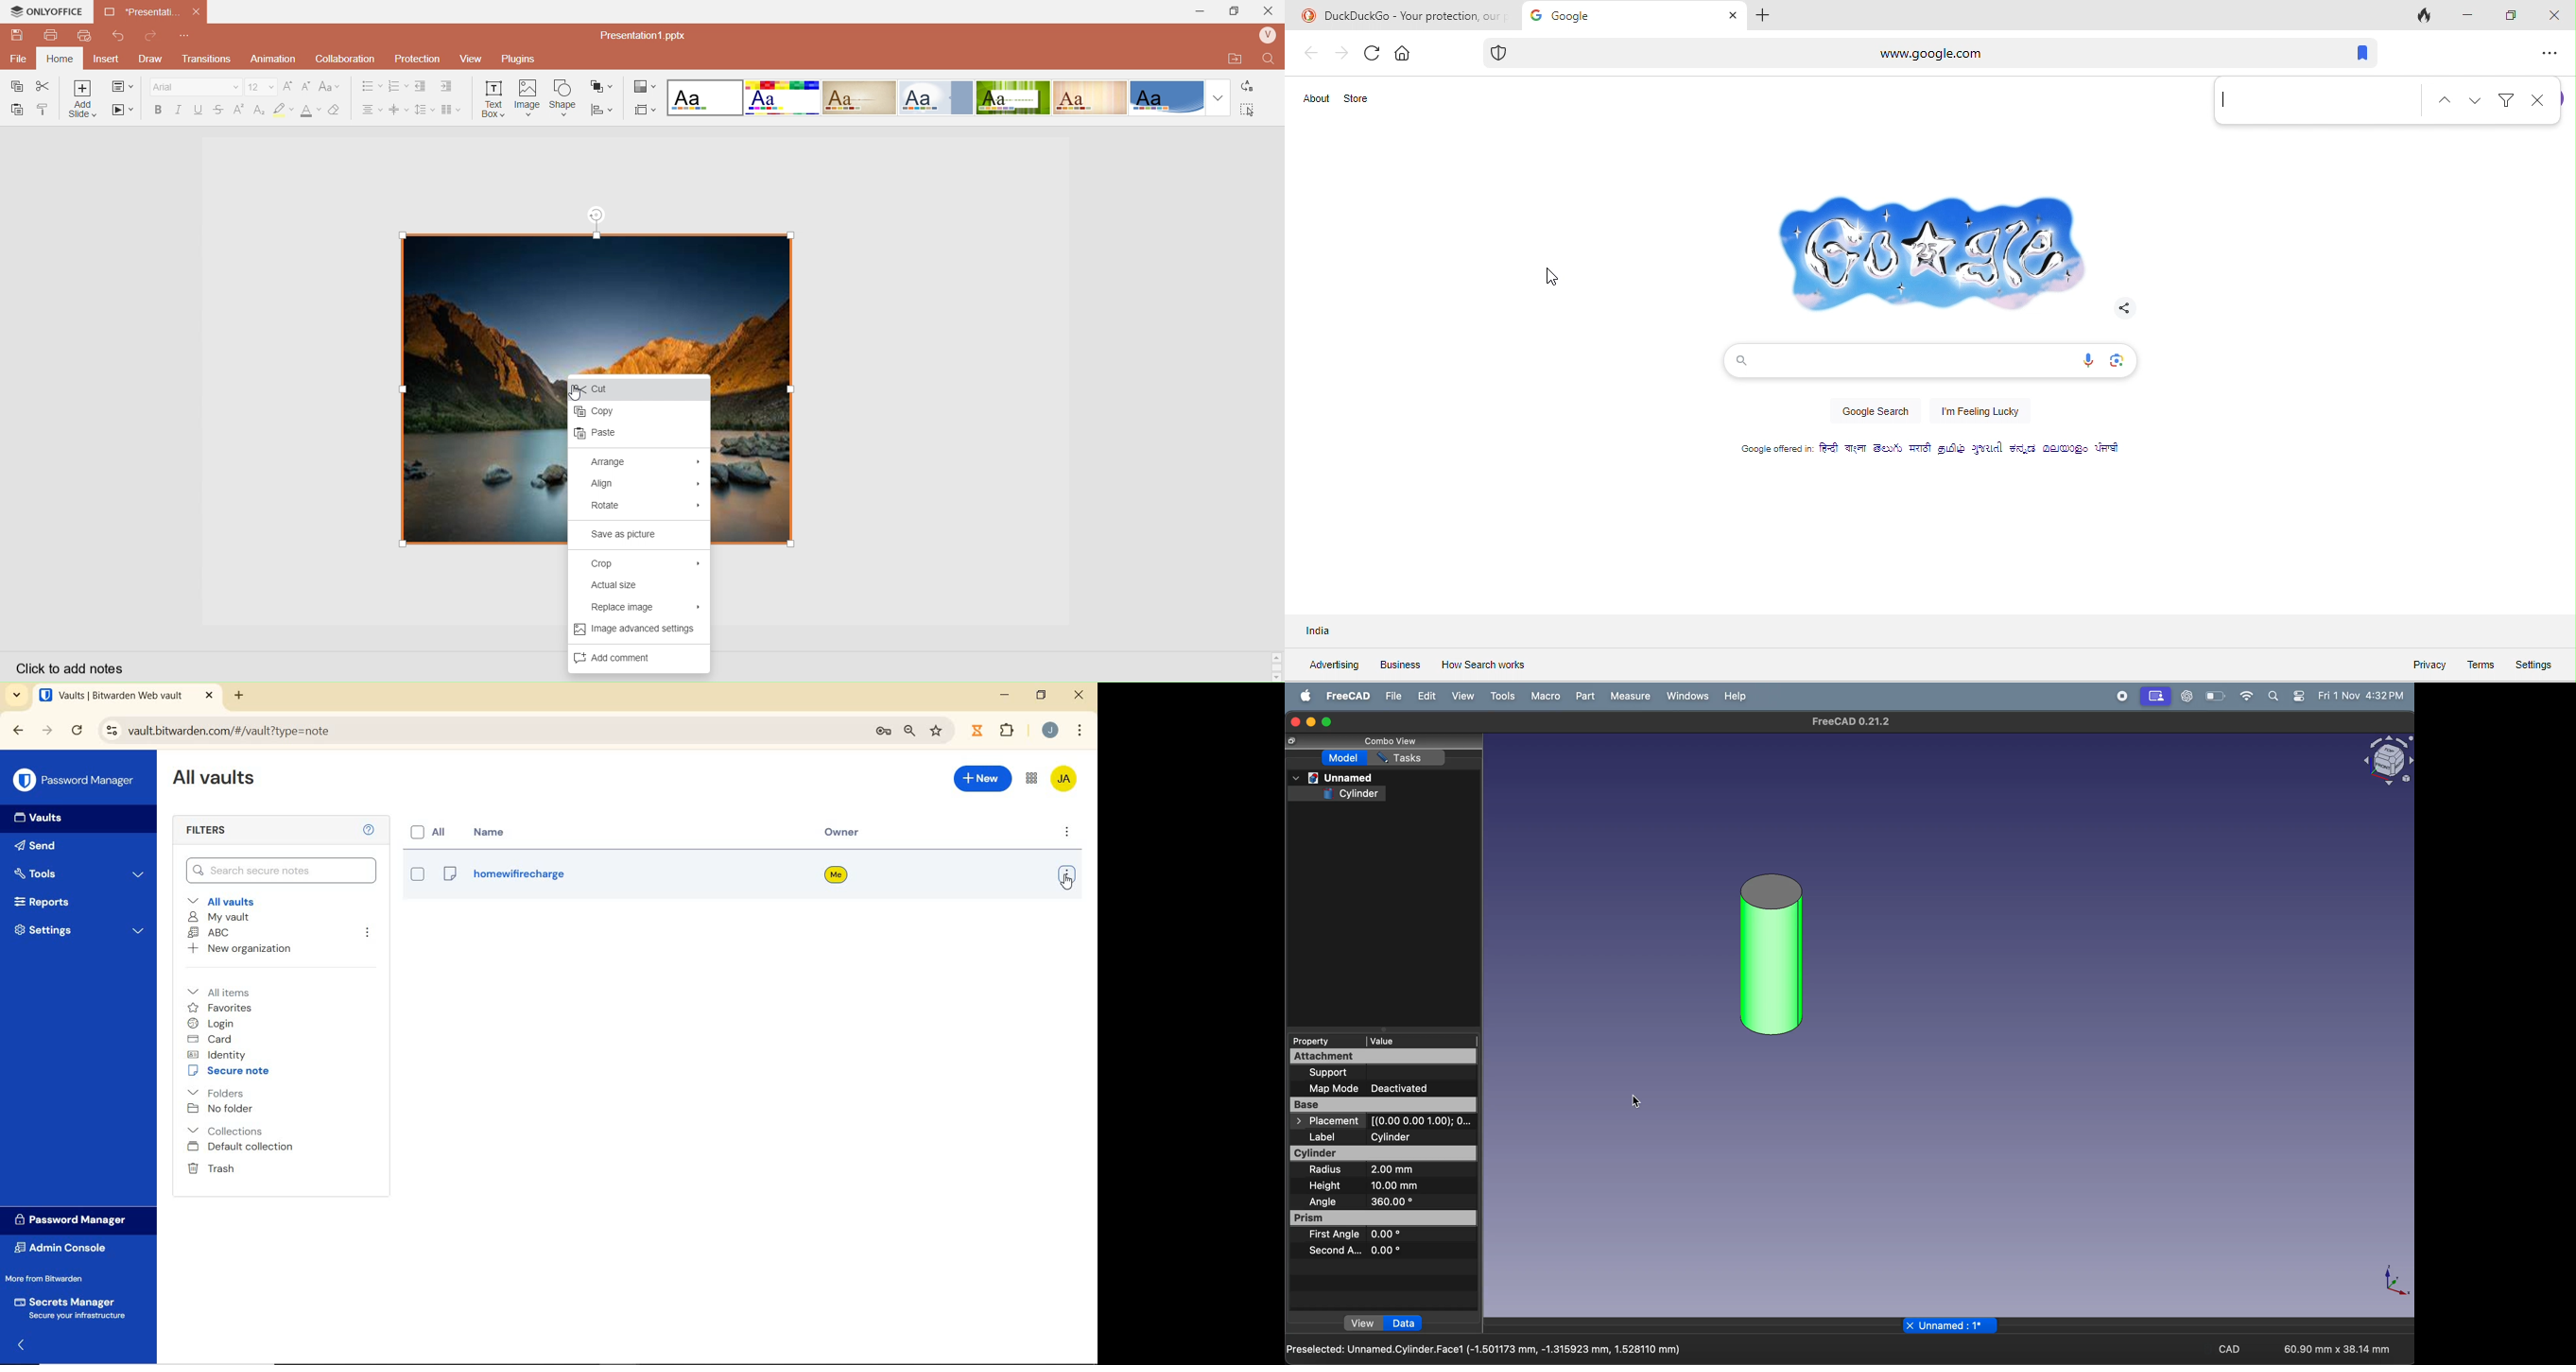 The width and height of the screenshot is (2576, 1372). Describe the element at coordinates (151, 60) in the screenshot. I see `Draw` at that location.